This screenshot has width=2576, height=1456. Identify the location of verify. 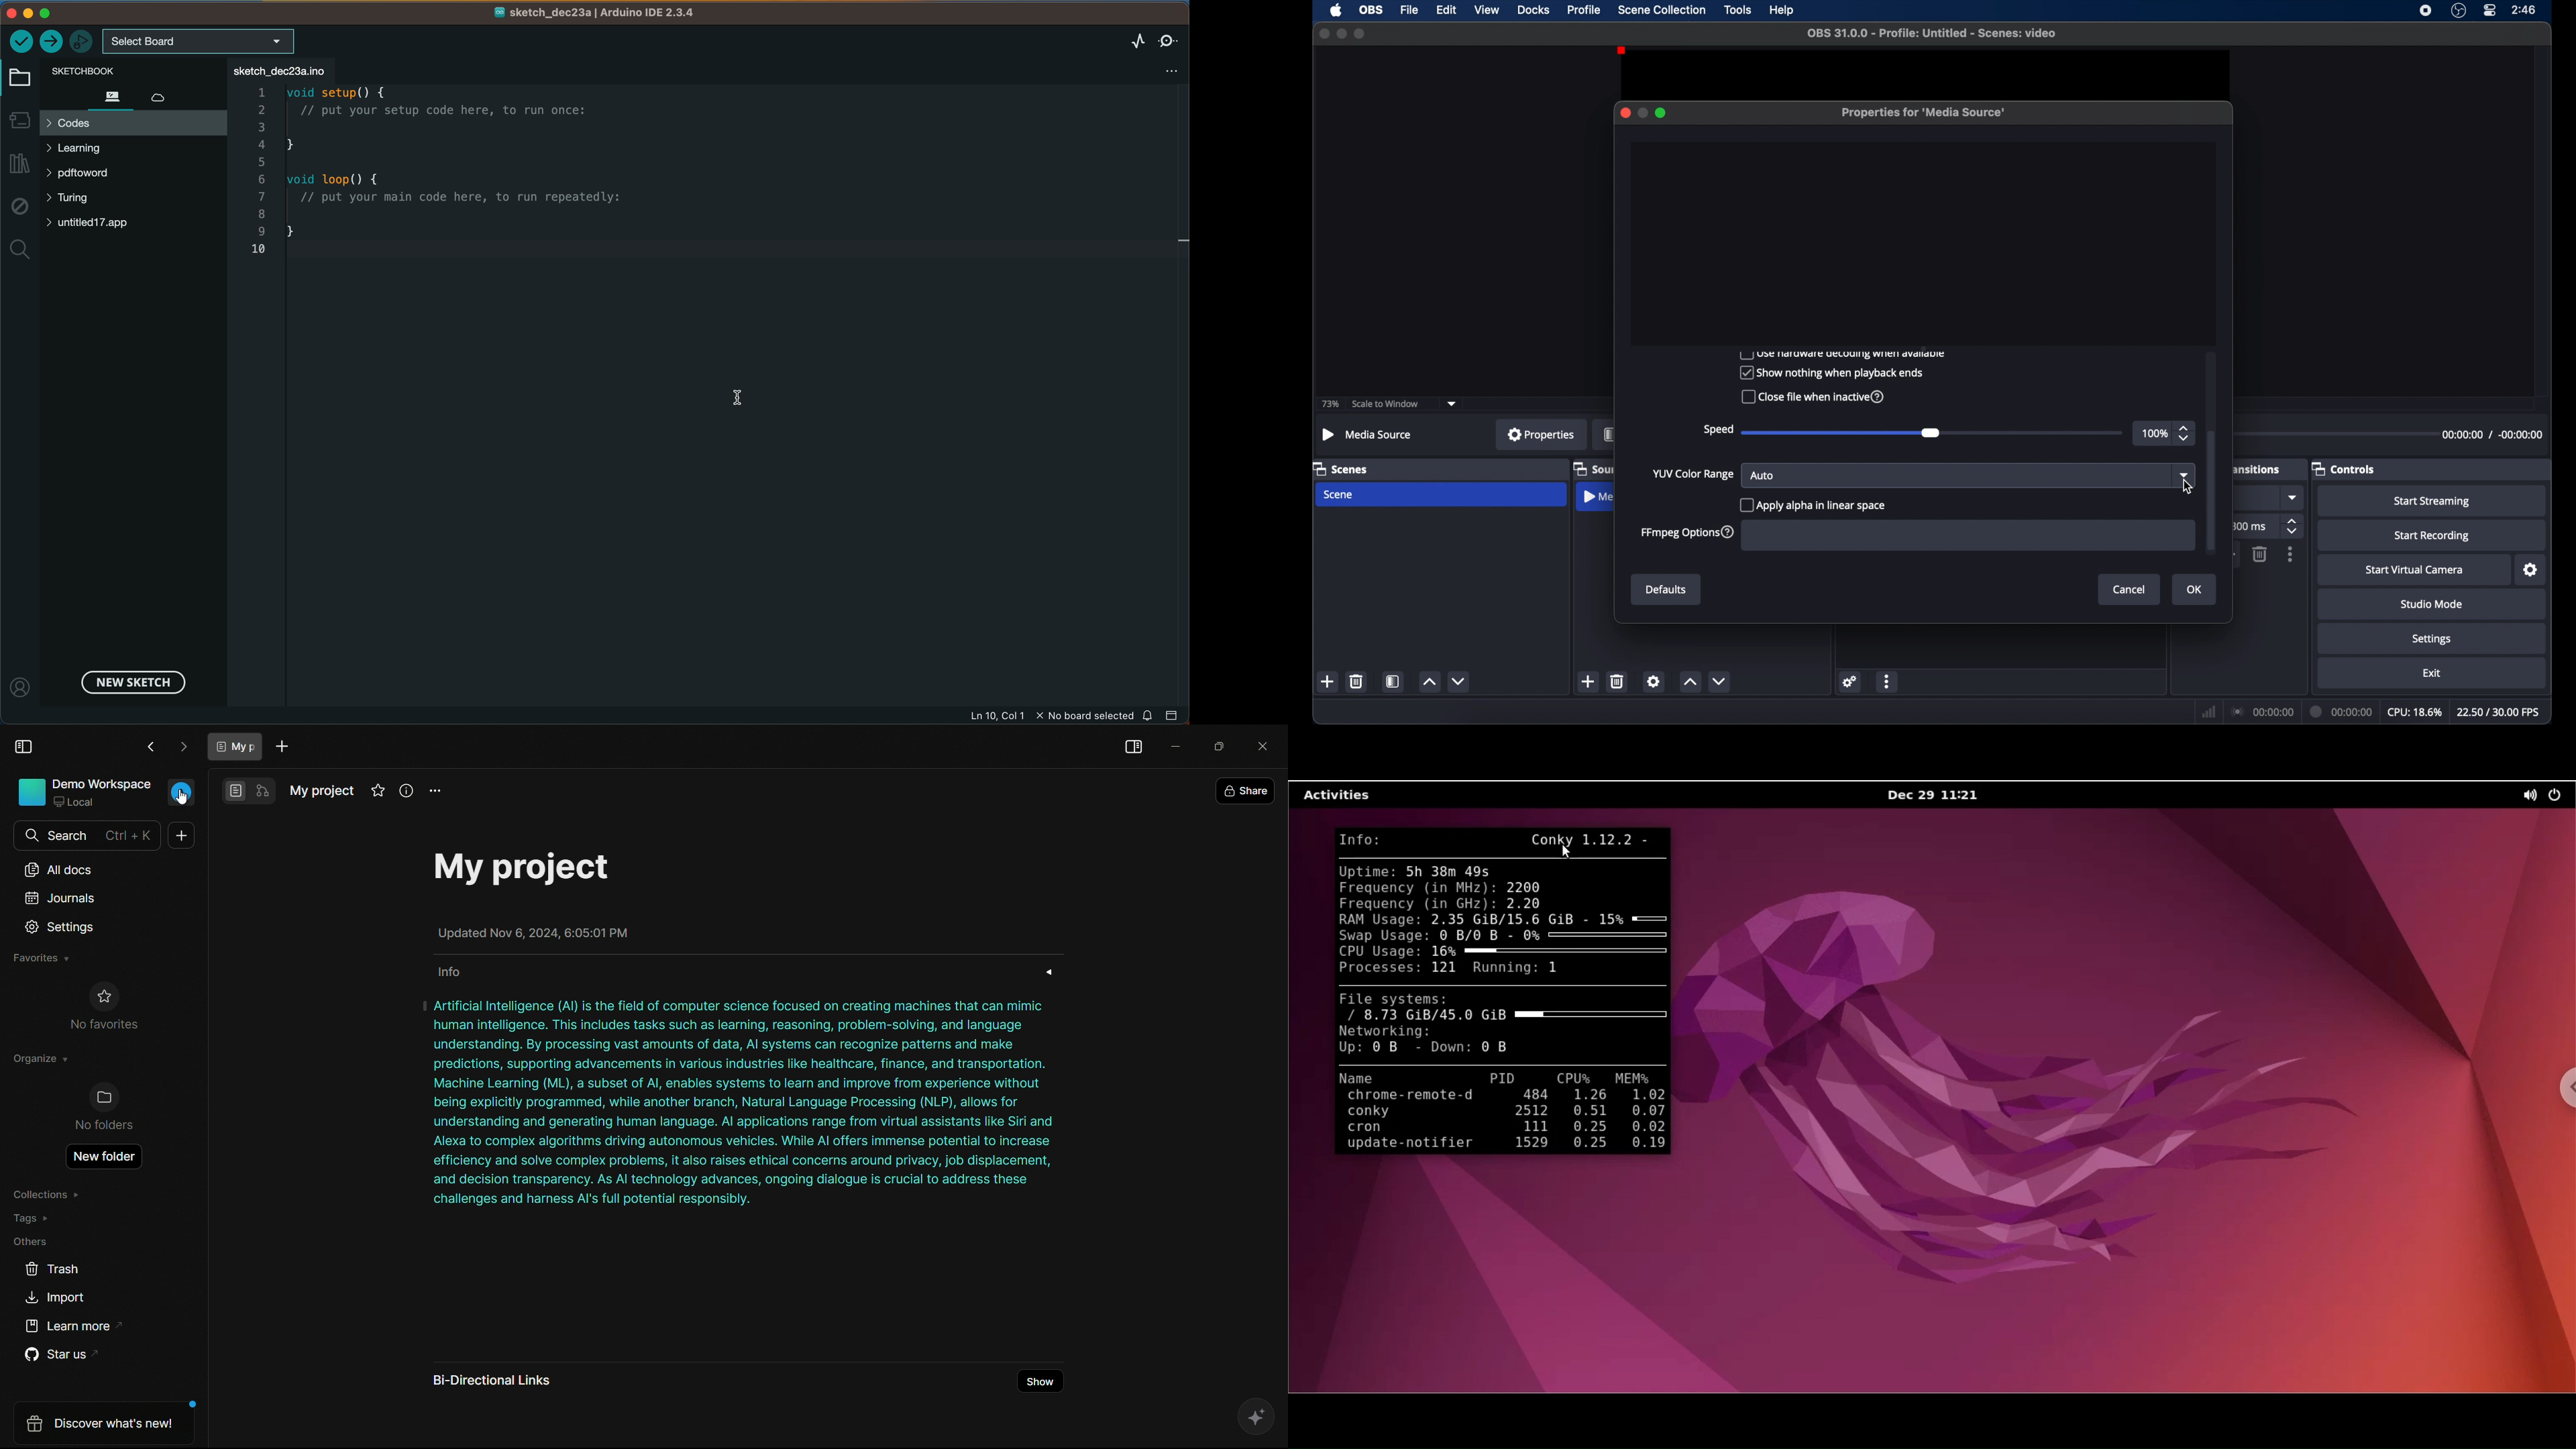
(23, 41).